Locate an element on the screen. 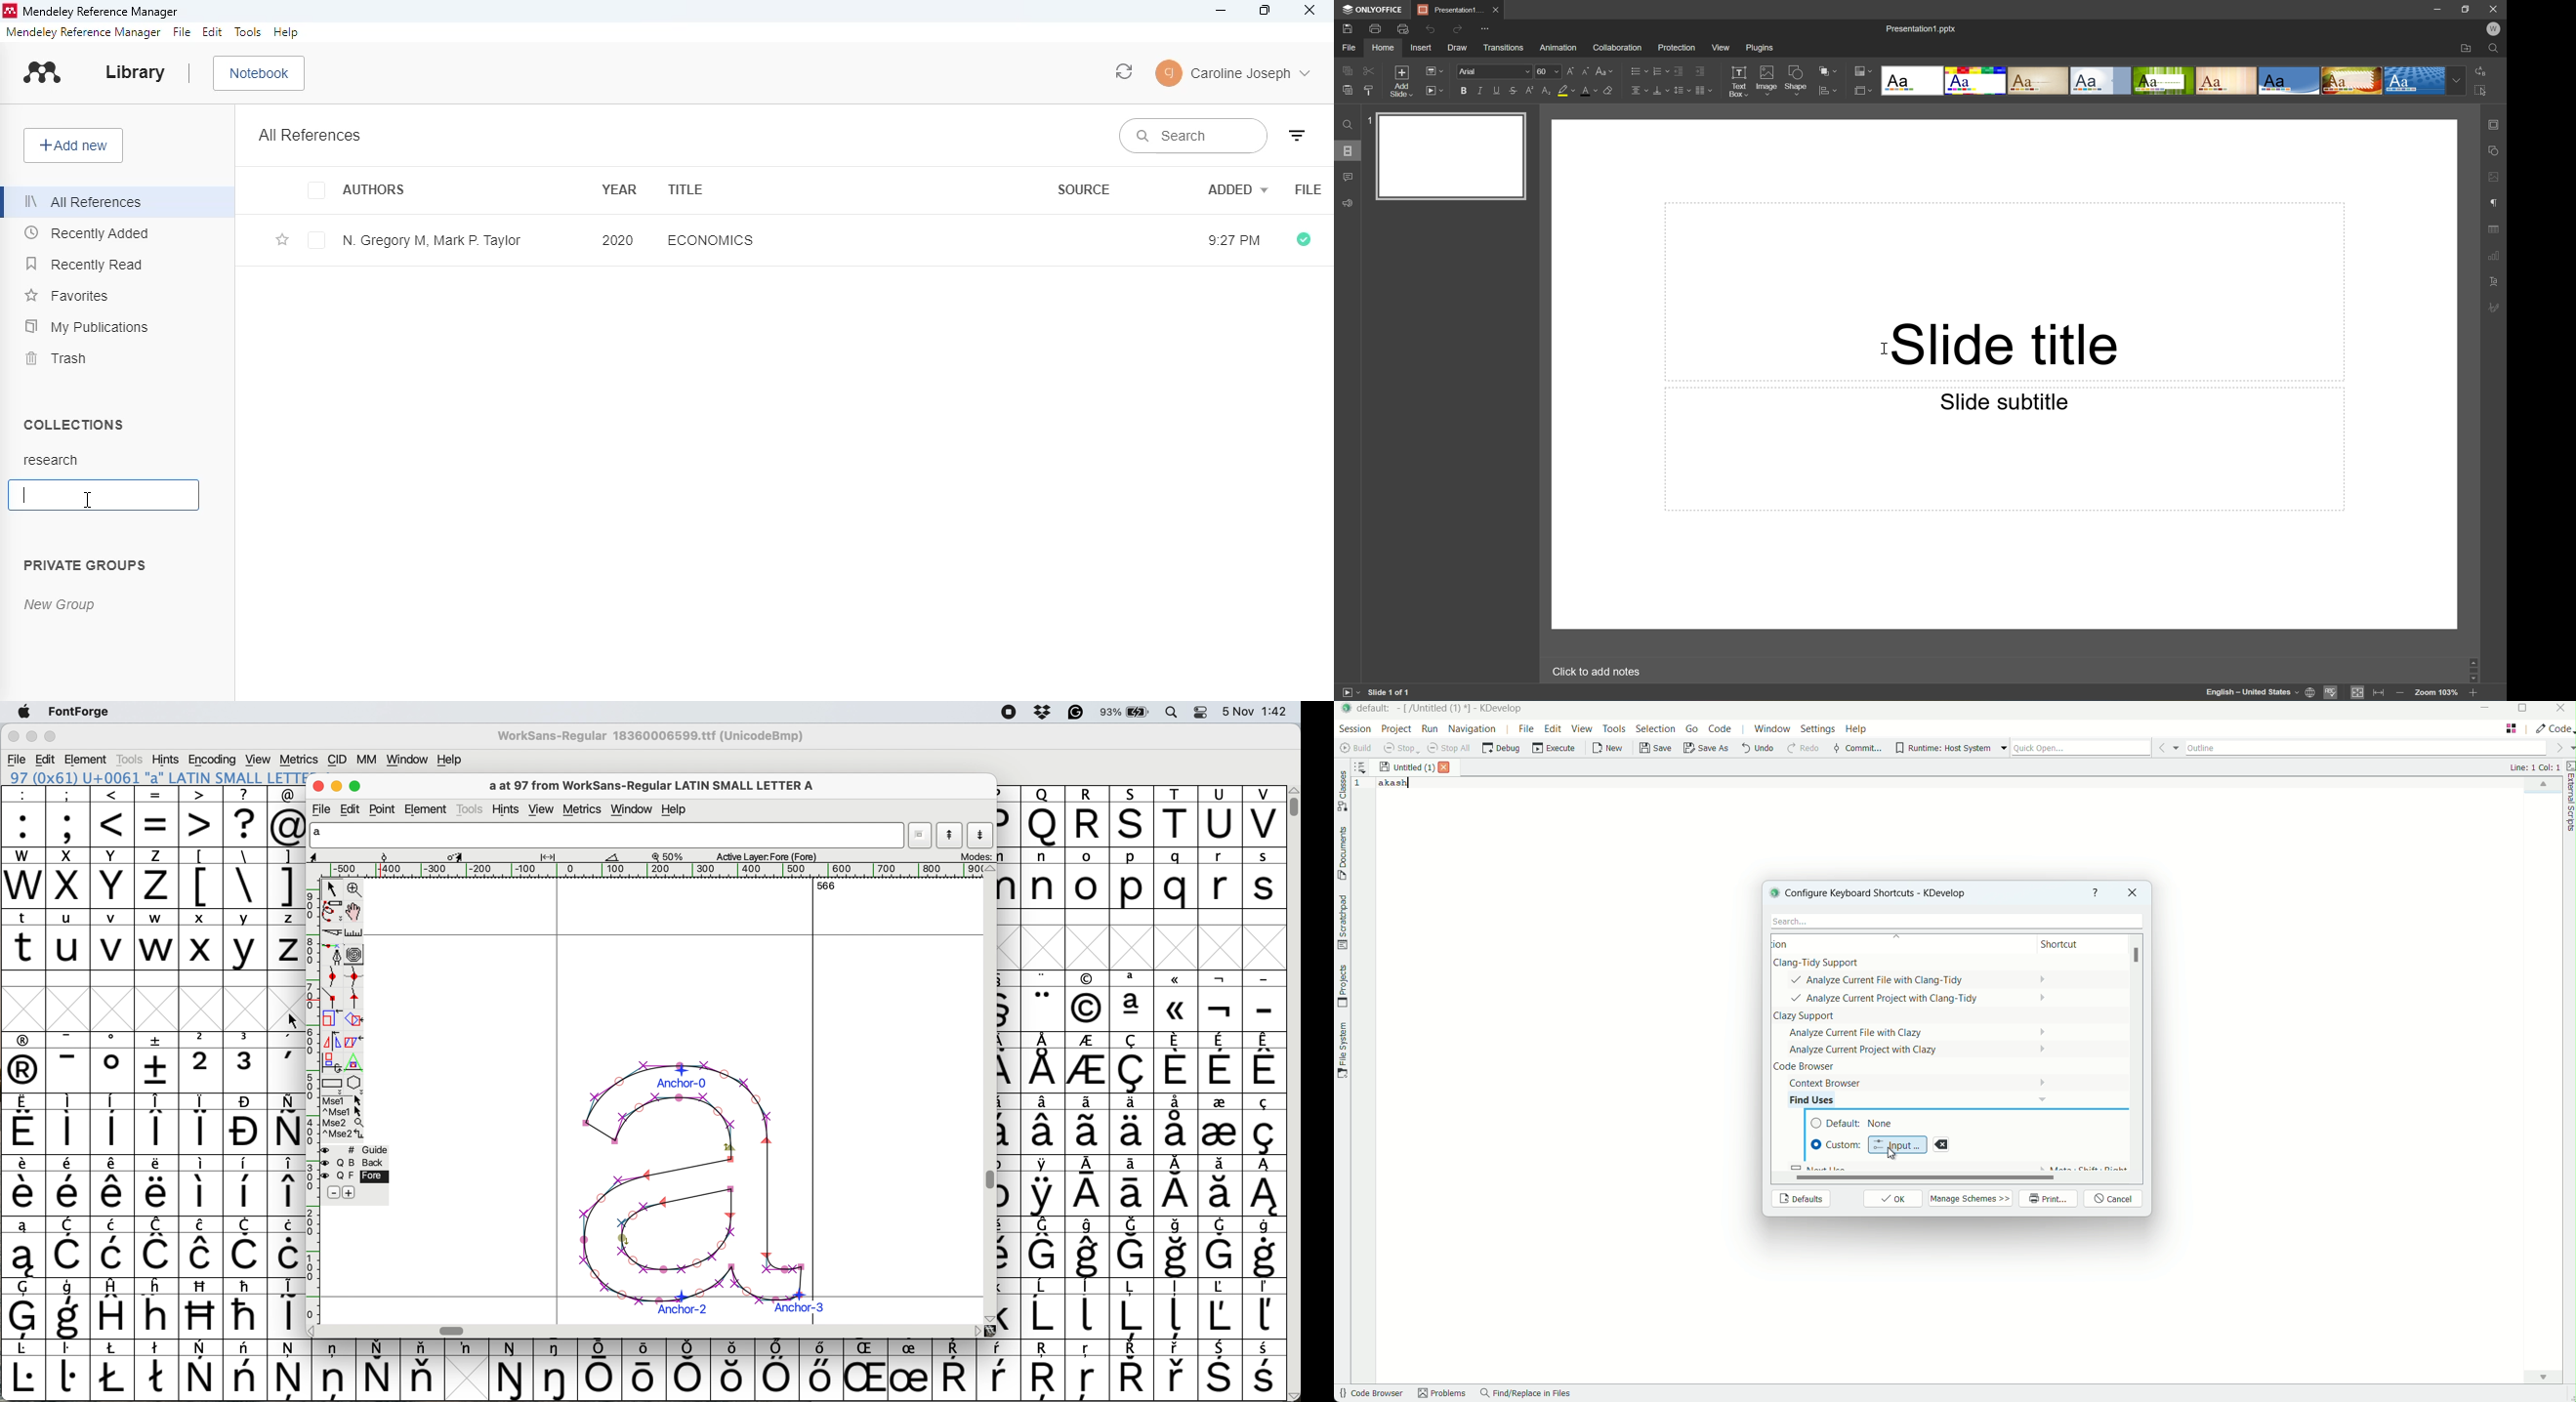  source is located at coordinates (1084, 189).